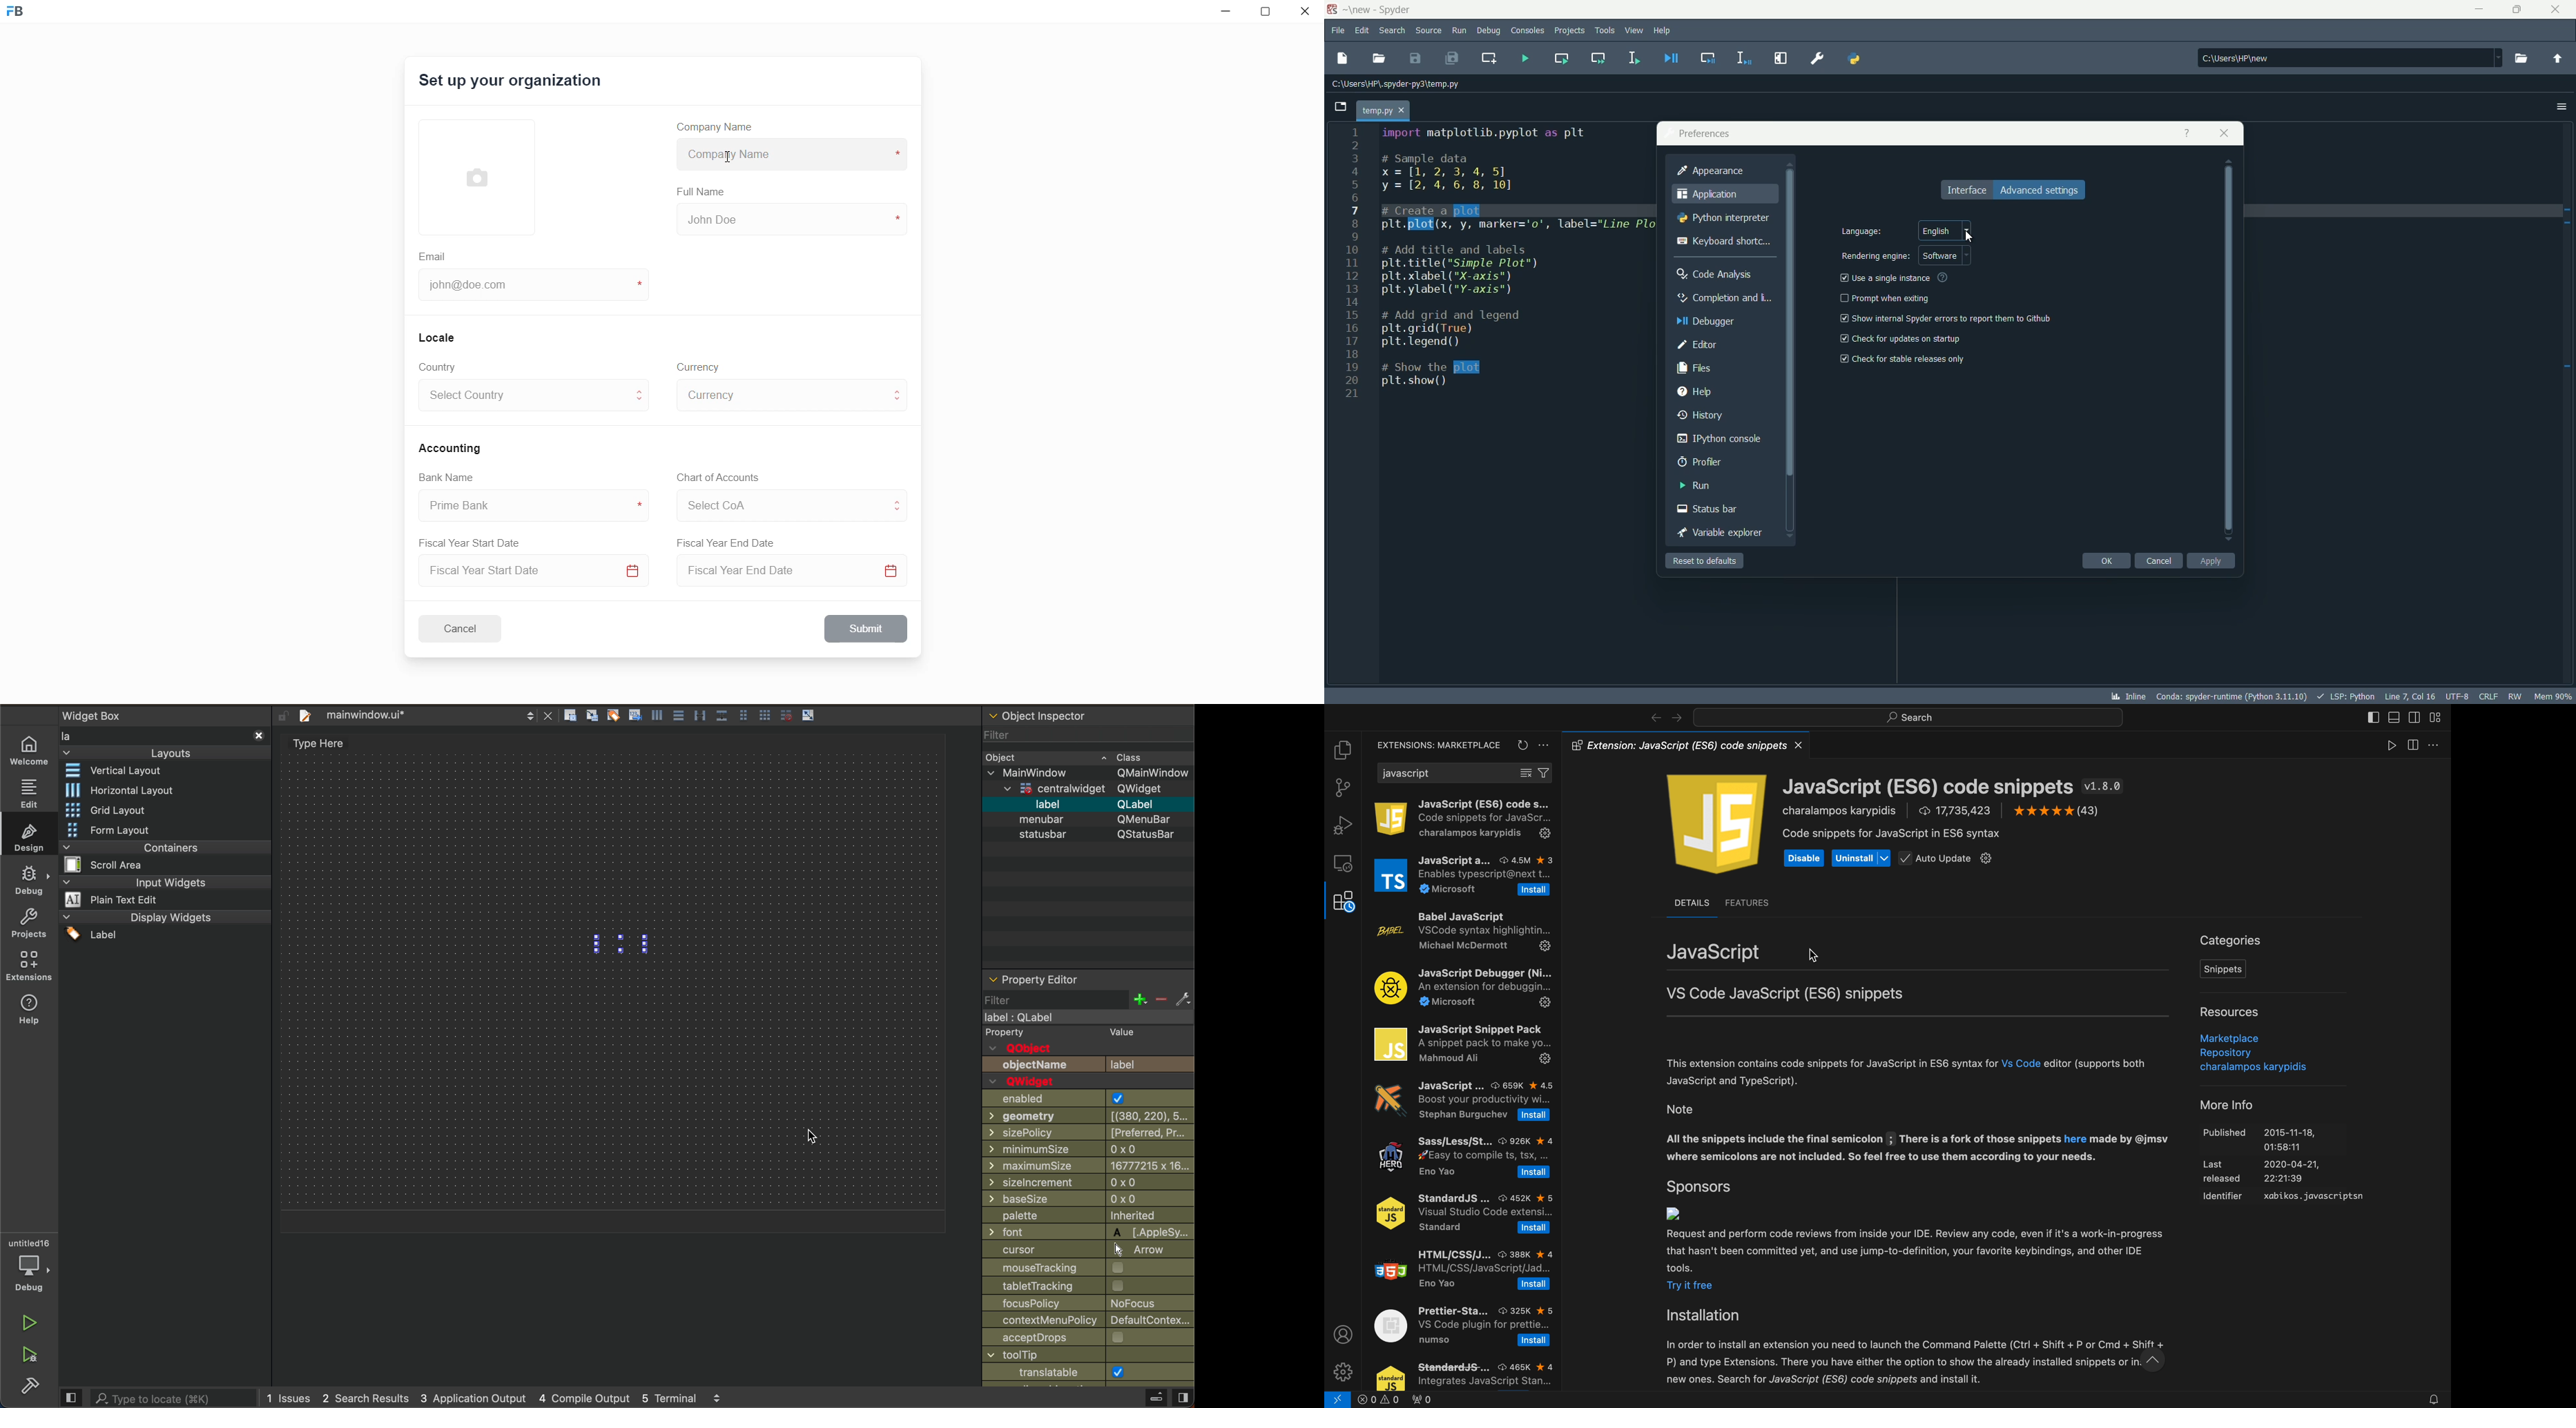  Describe the element at coordinates (161, 856) in the screenshot. I see `containers` at that location.